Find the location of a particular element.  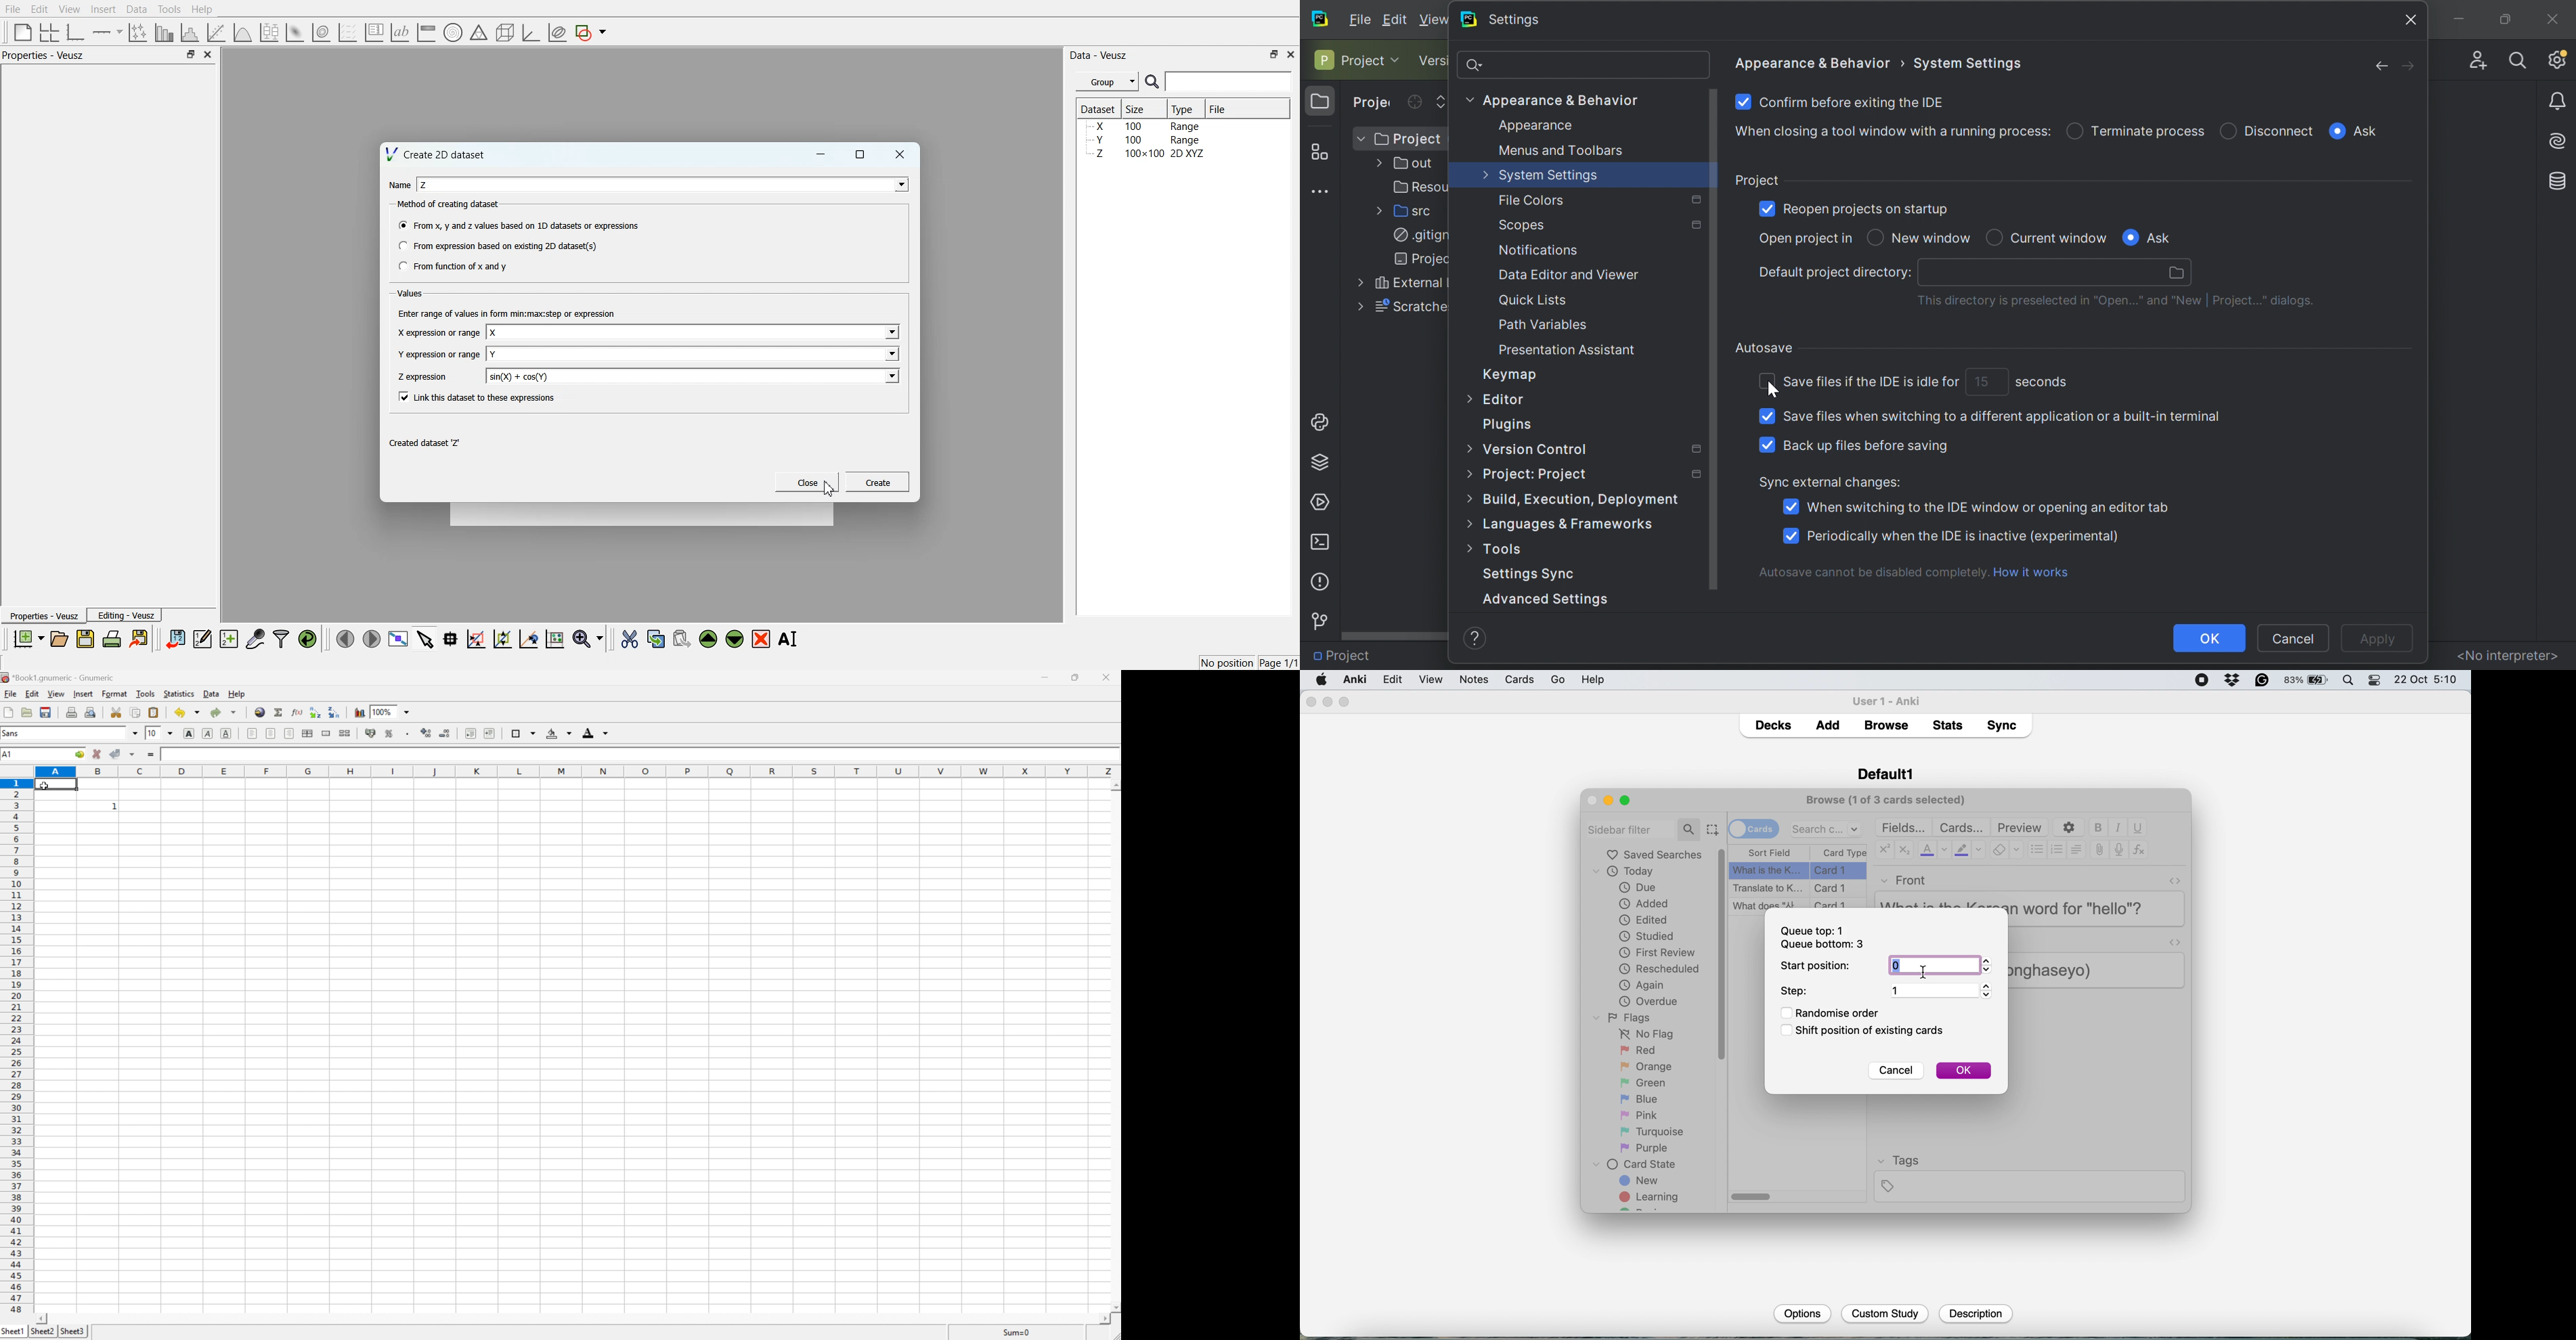

1 is located at coordinates (115, 807).